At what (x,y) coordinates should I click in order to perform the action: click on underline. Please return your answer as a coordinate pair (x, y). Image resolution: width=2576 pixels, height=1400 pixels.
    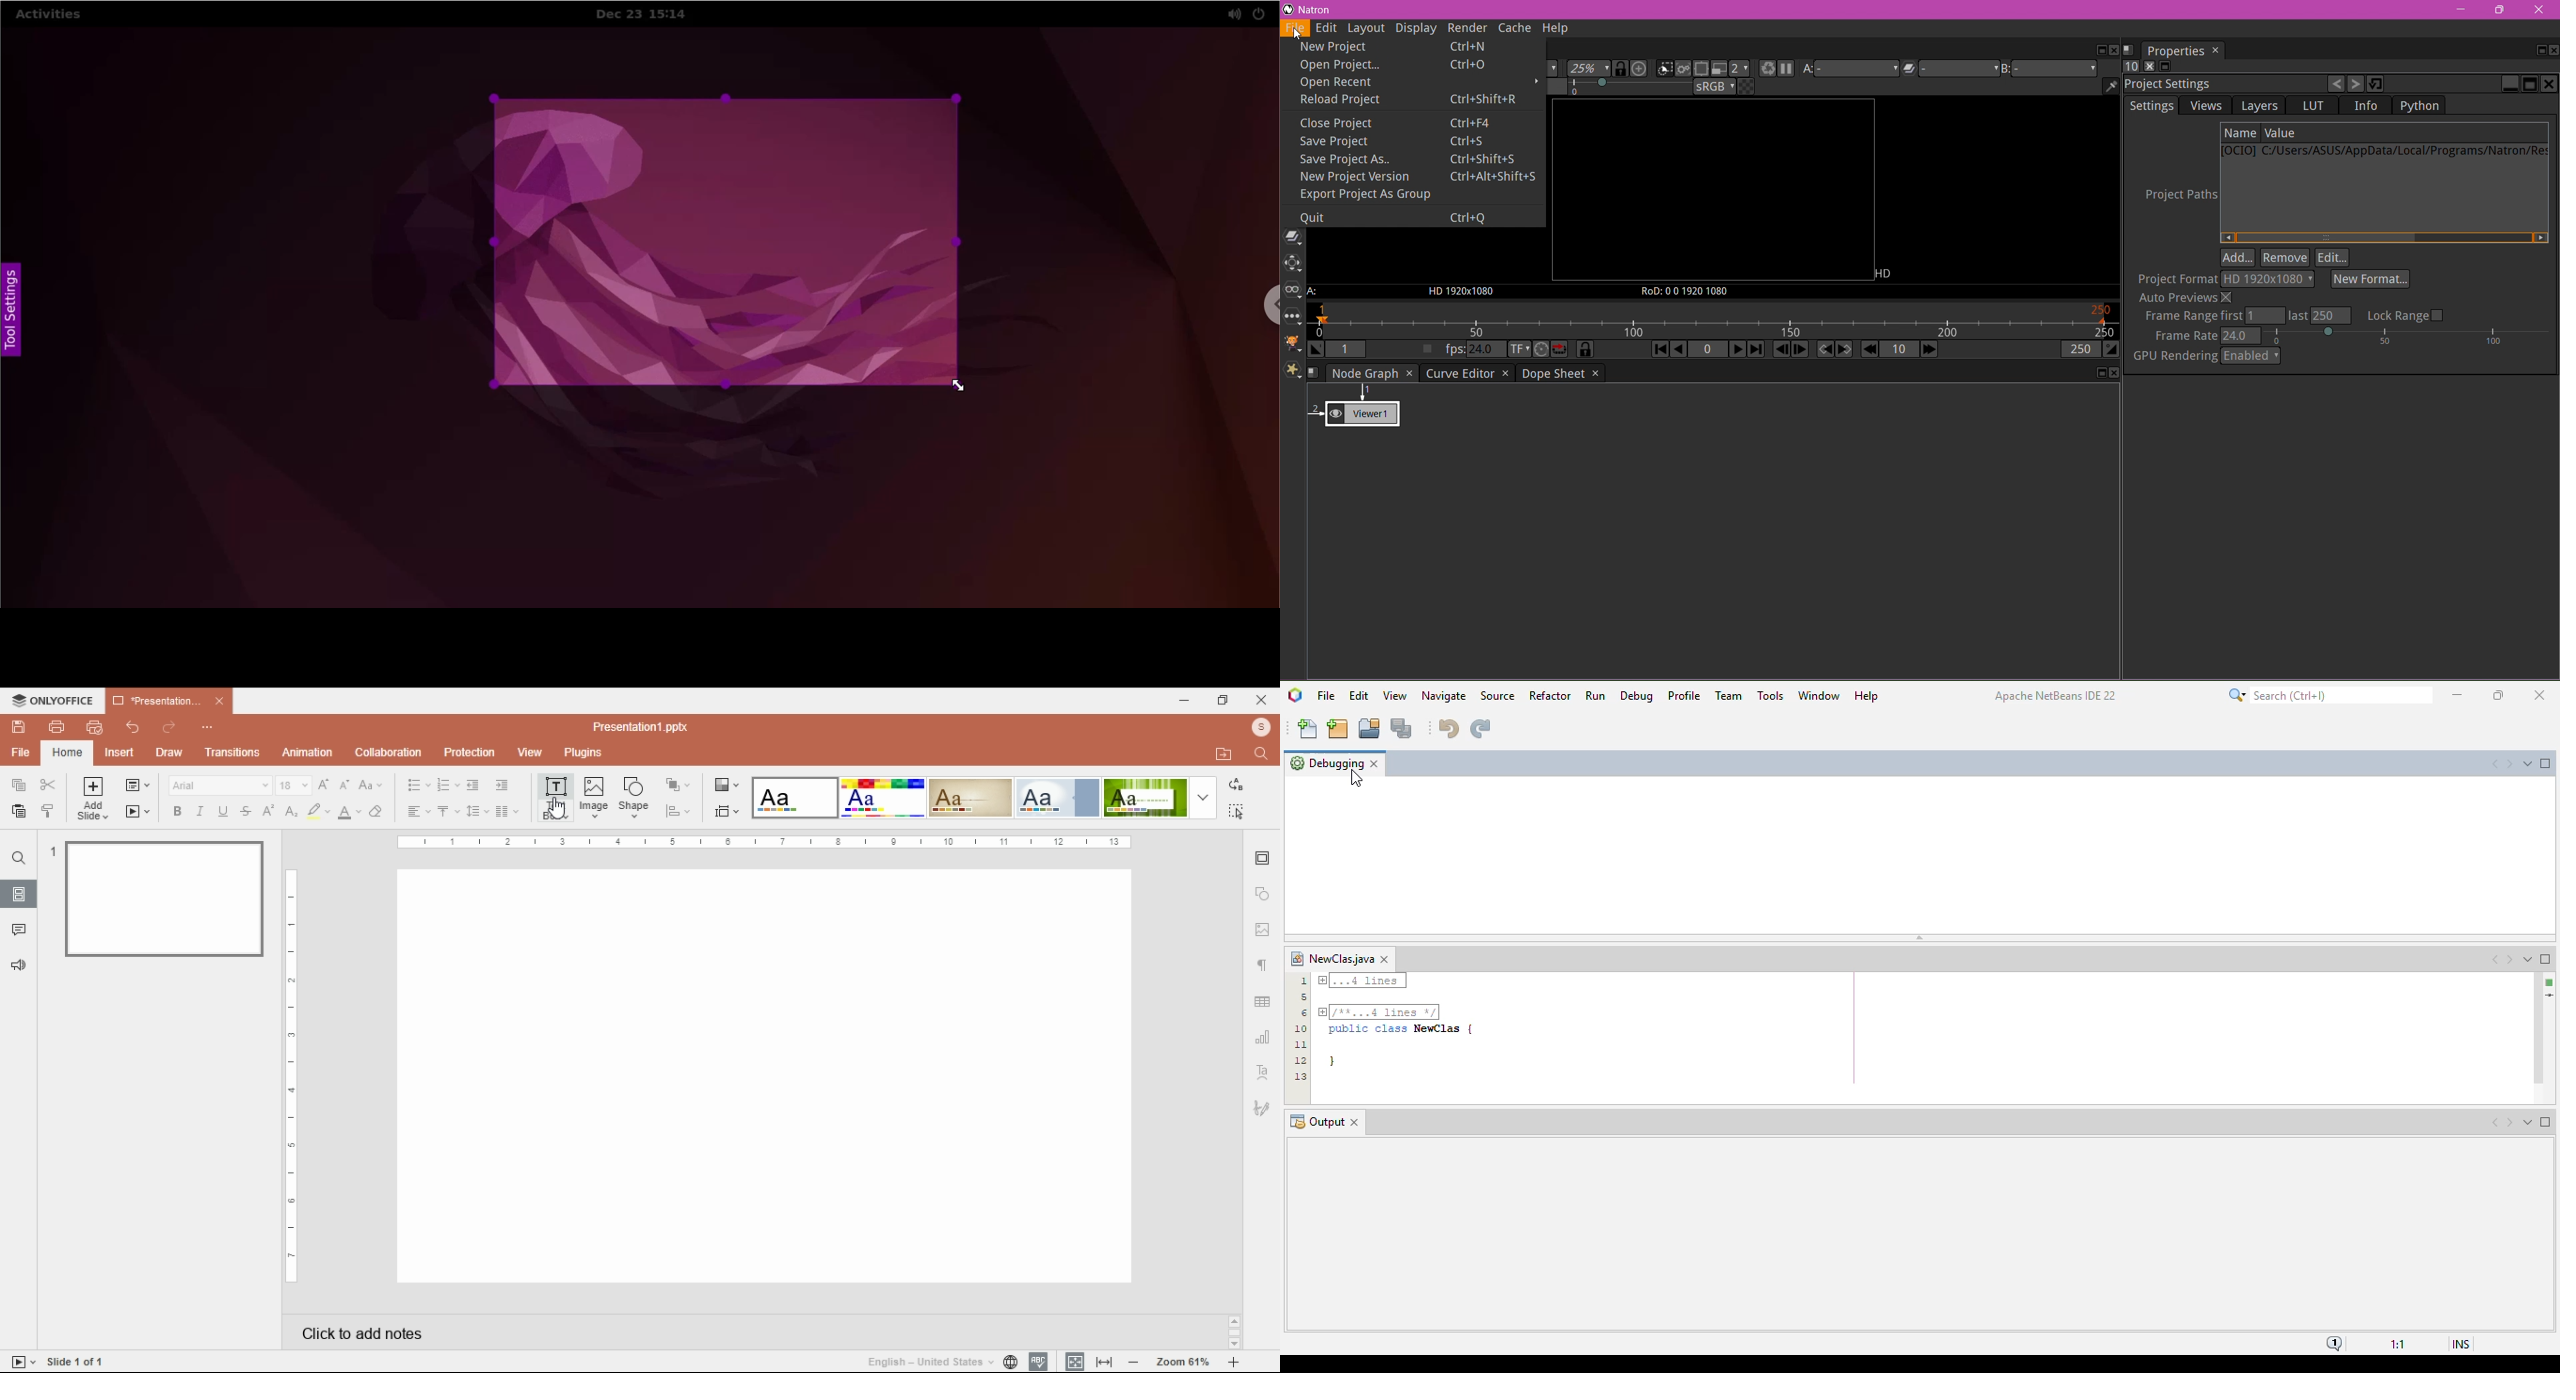
    Looking at the image, I should click on (224, 811).